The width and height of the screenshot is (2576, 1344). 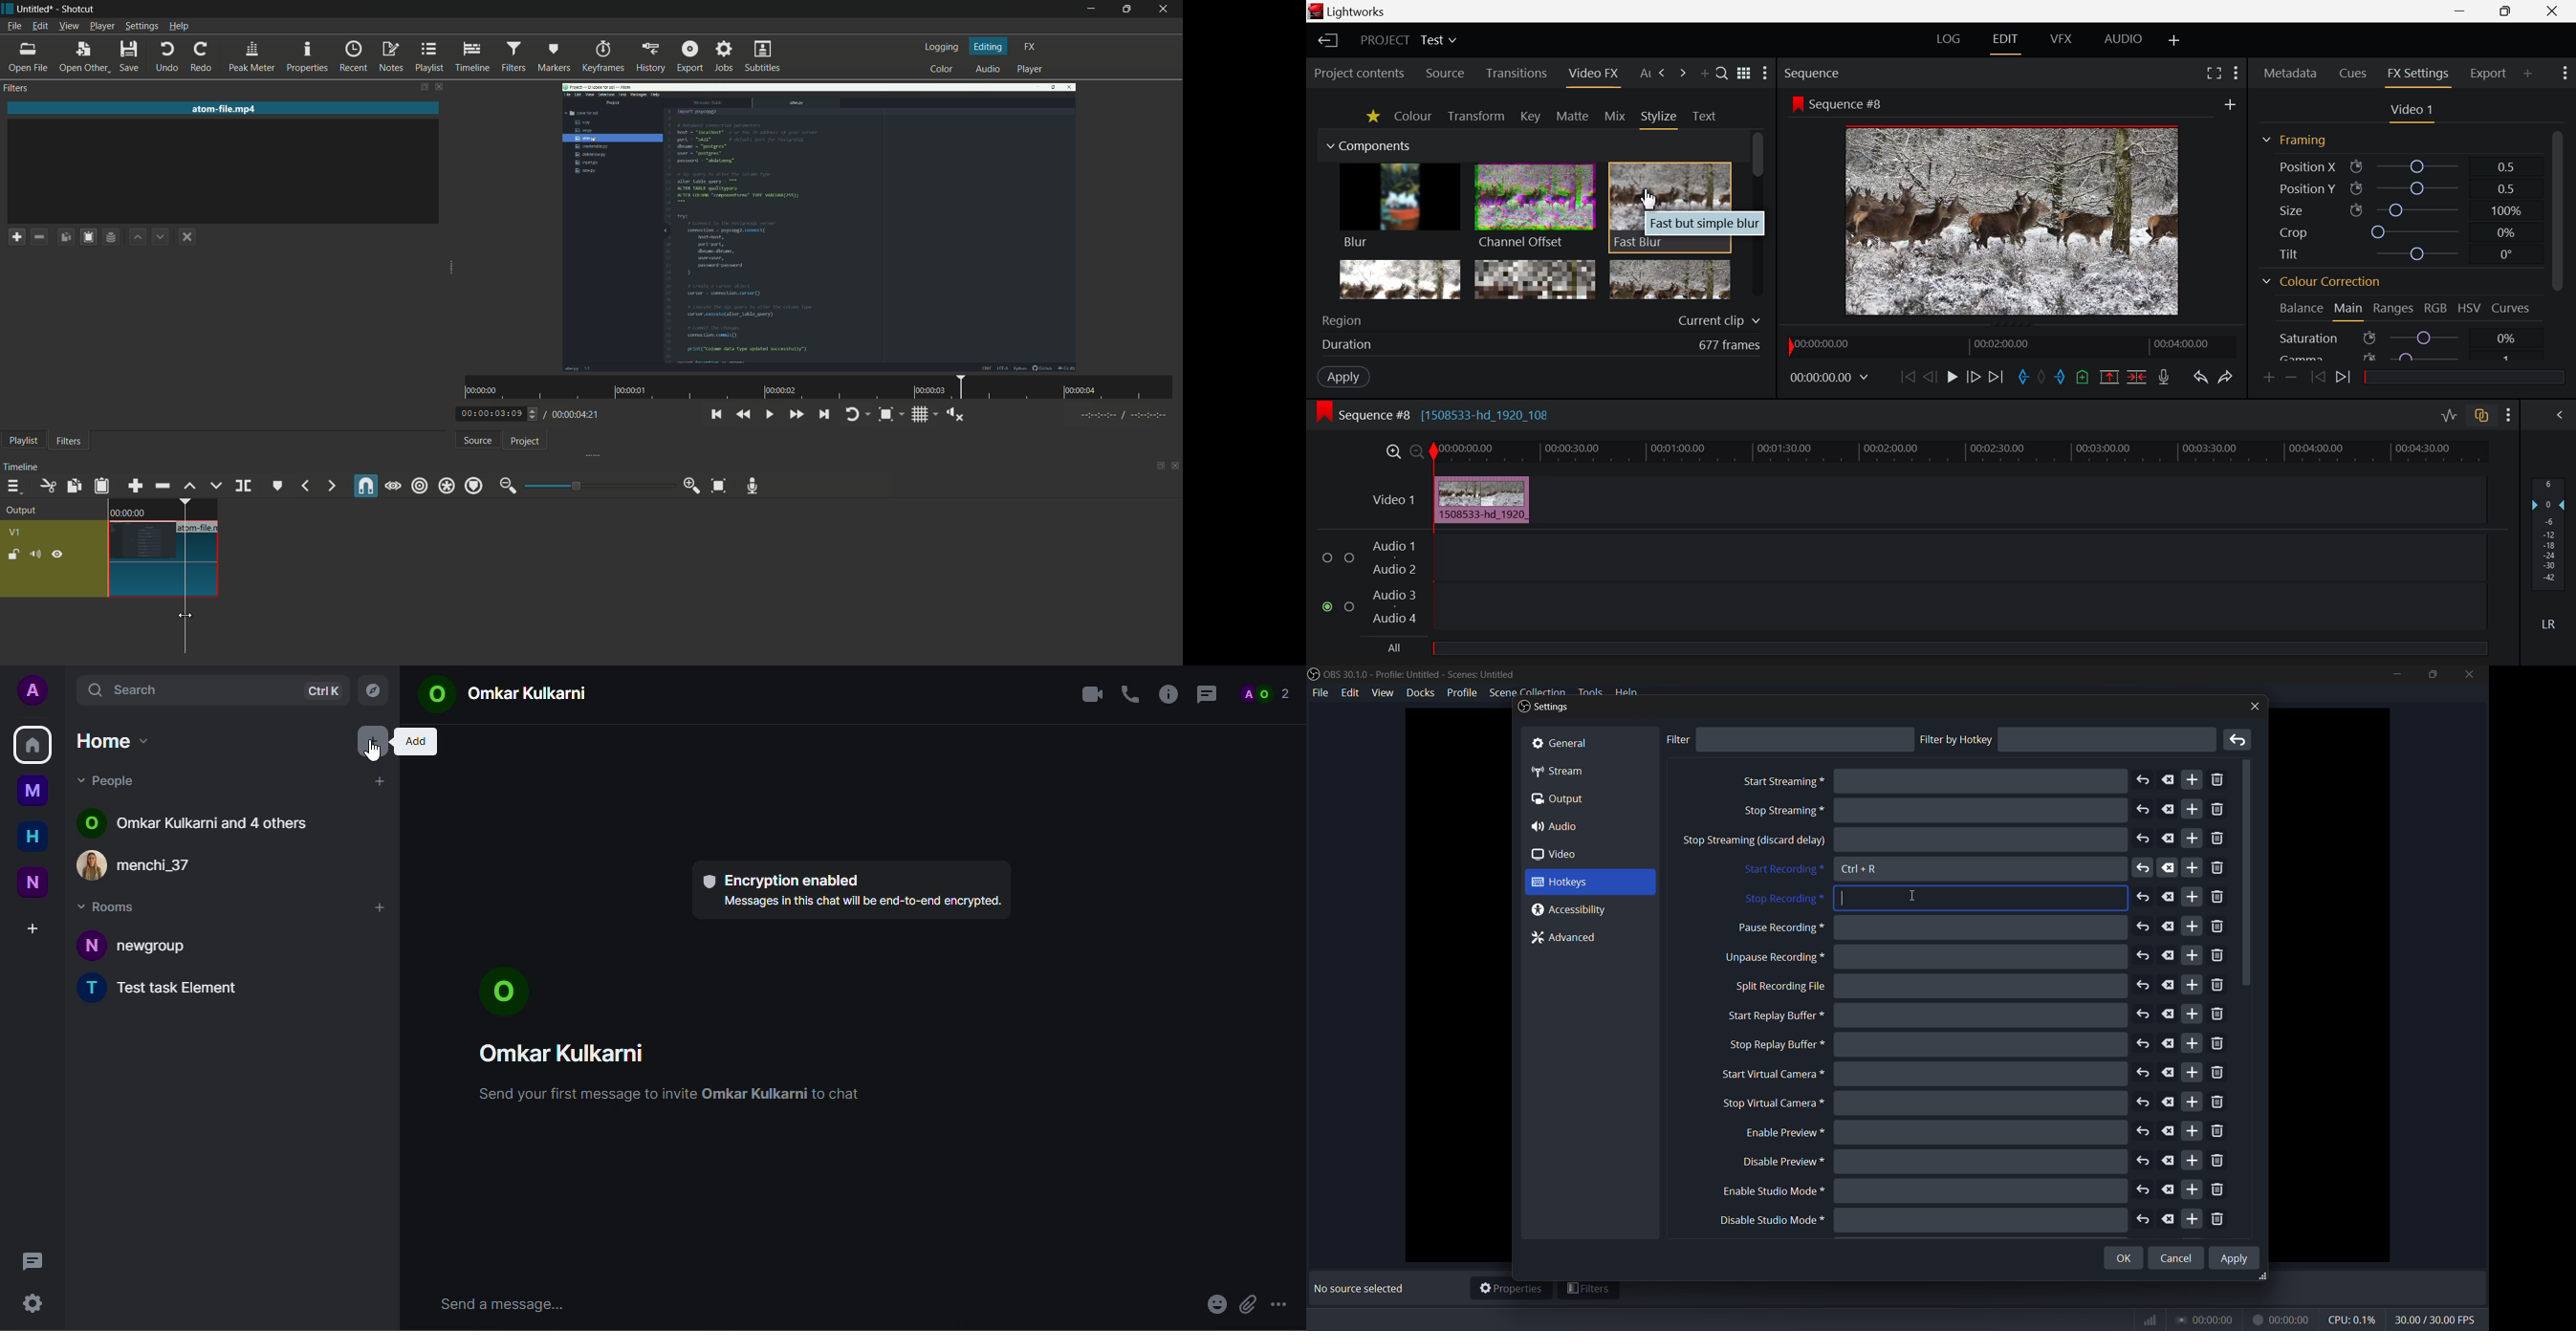 What do you see at coordinates (1321, 693) in the screenshot?
I see `file menu` at bounding box center [1321, 693].